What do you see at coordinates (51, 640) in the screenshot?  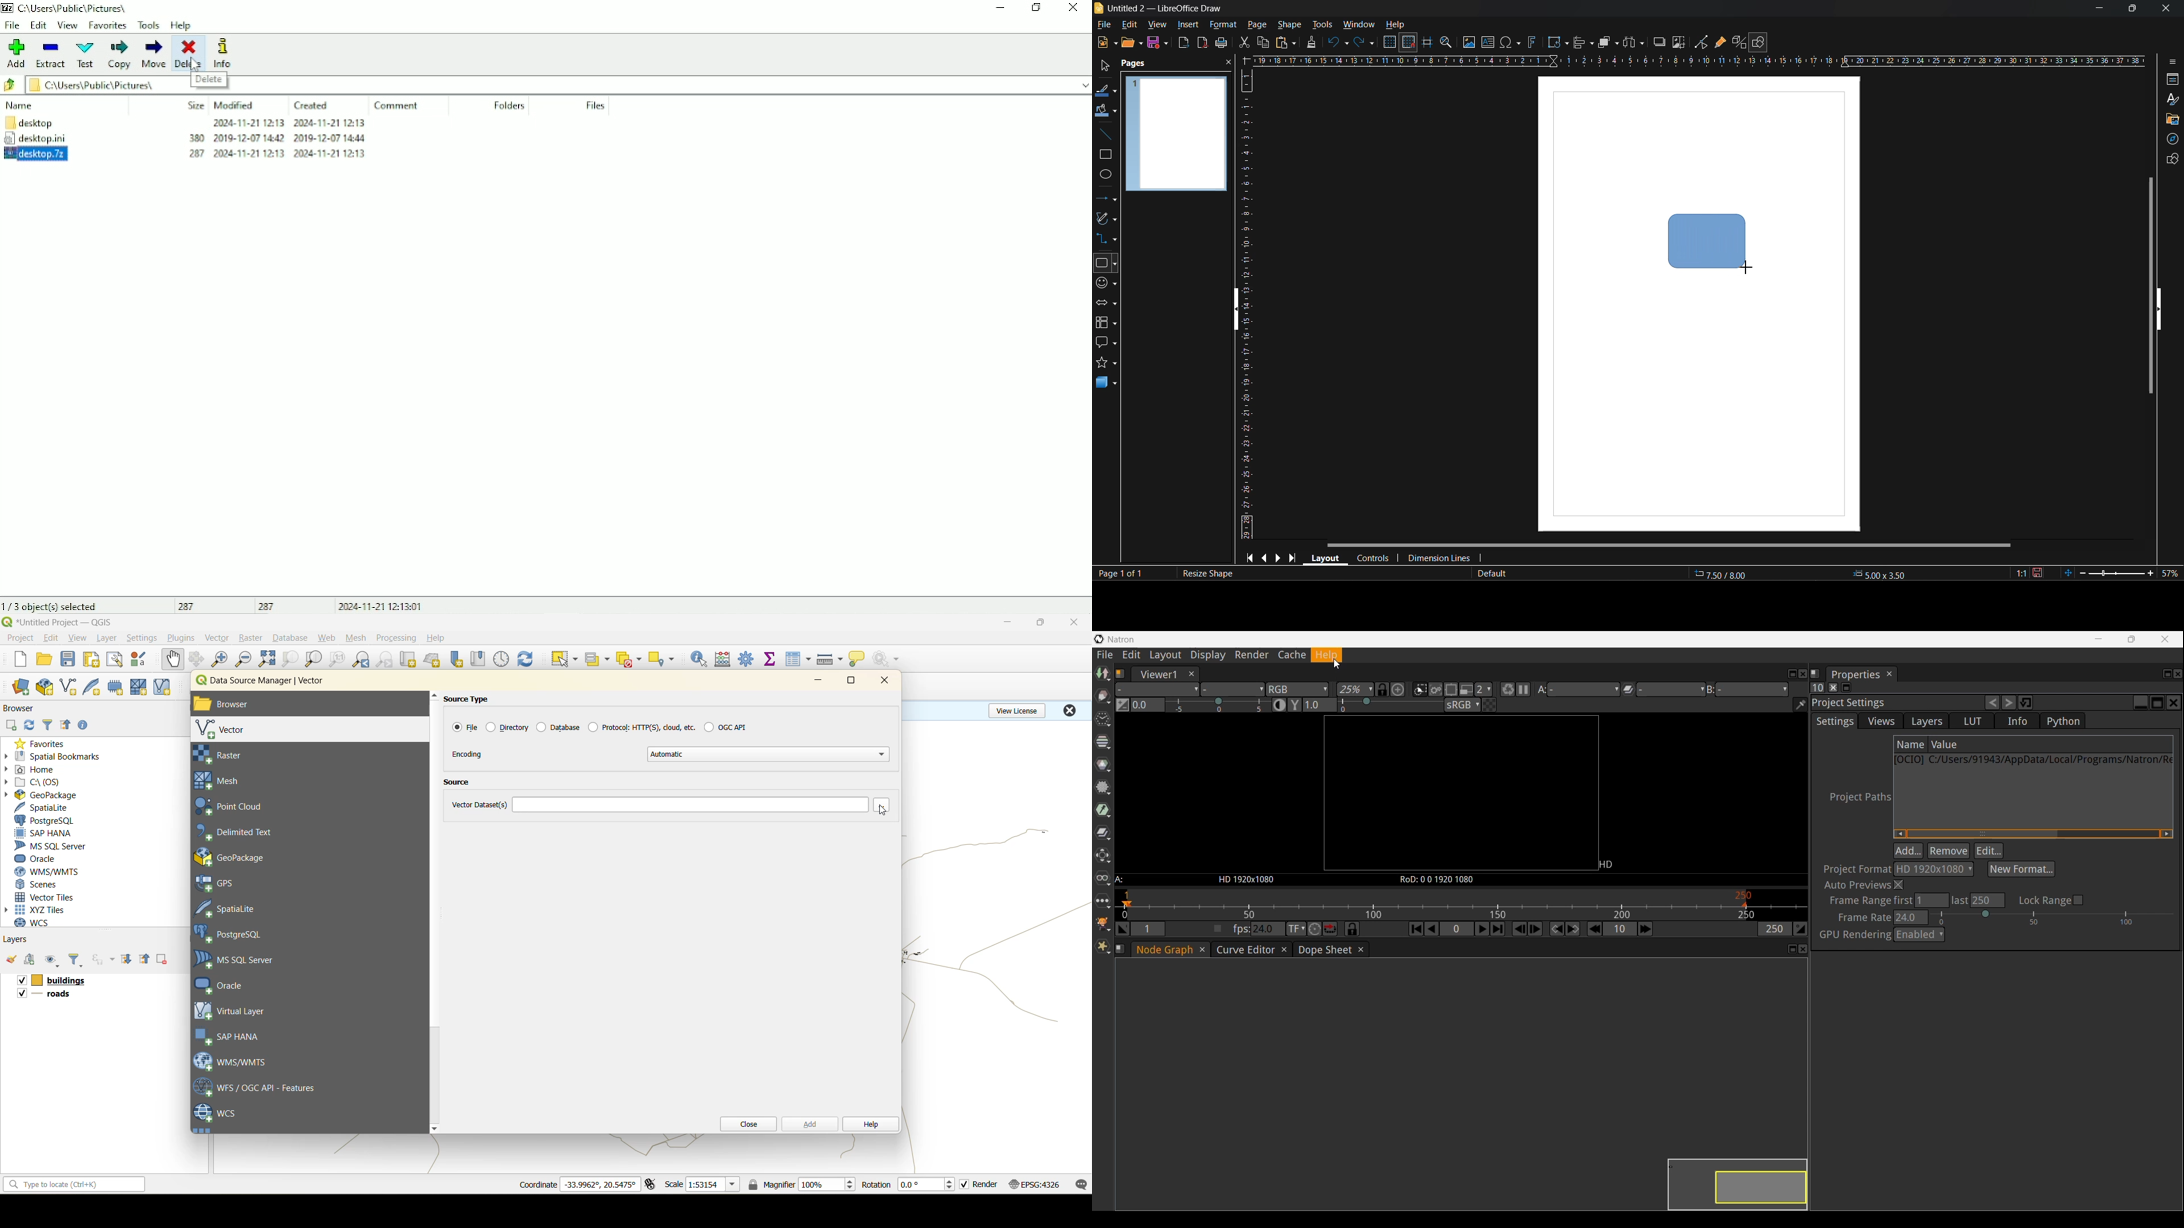 I see `edit` at bounding box center [51, 640].